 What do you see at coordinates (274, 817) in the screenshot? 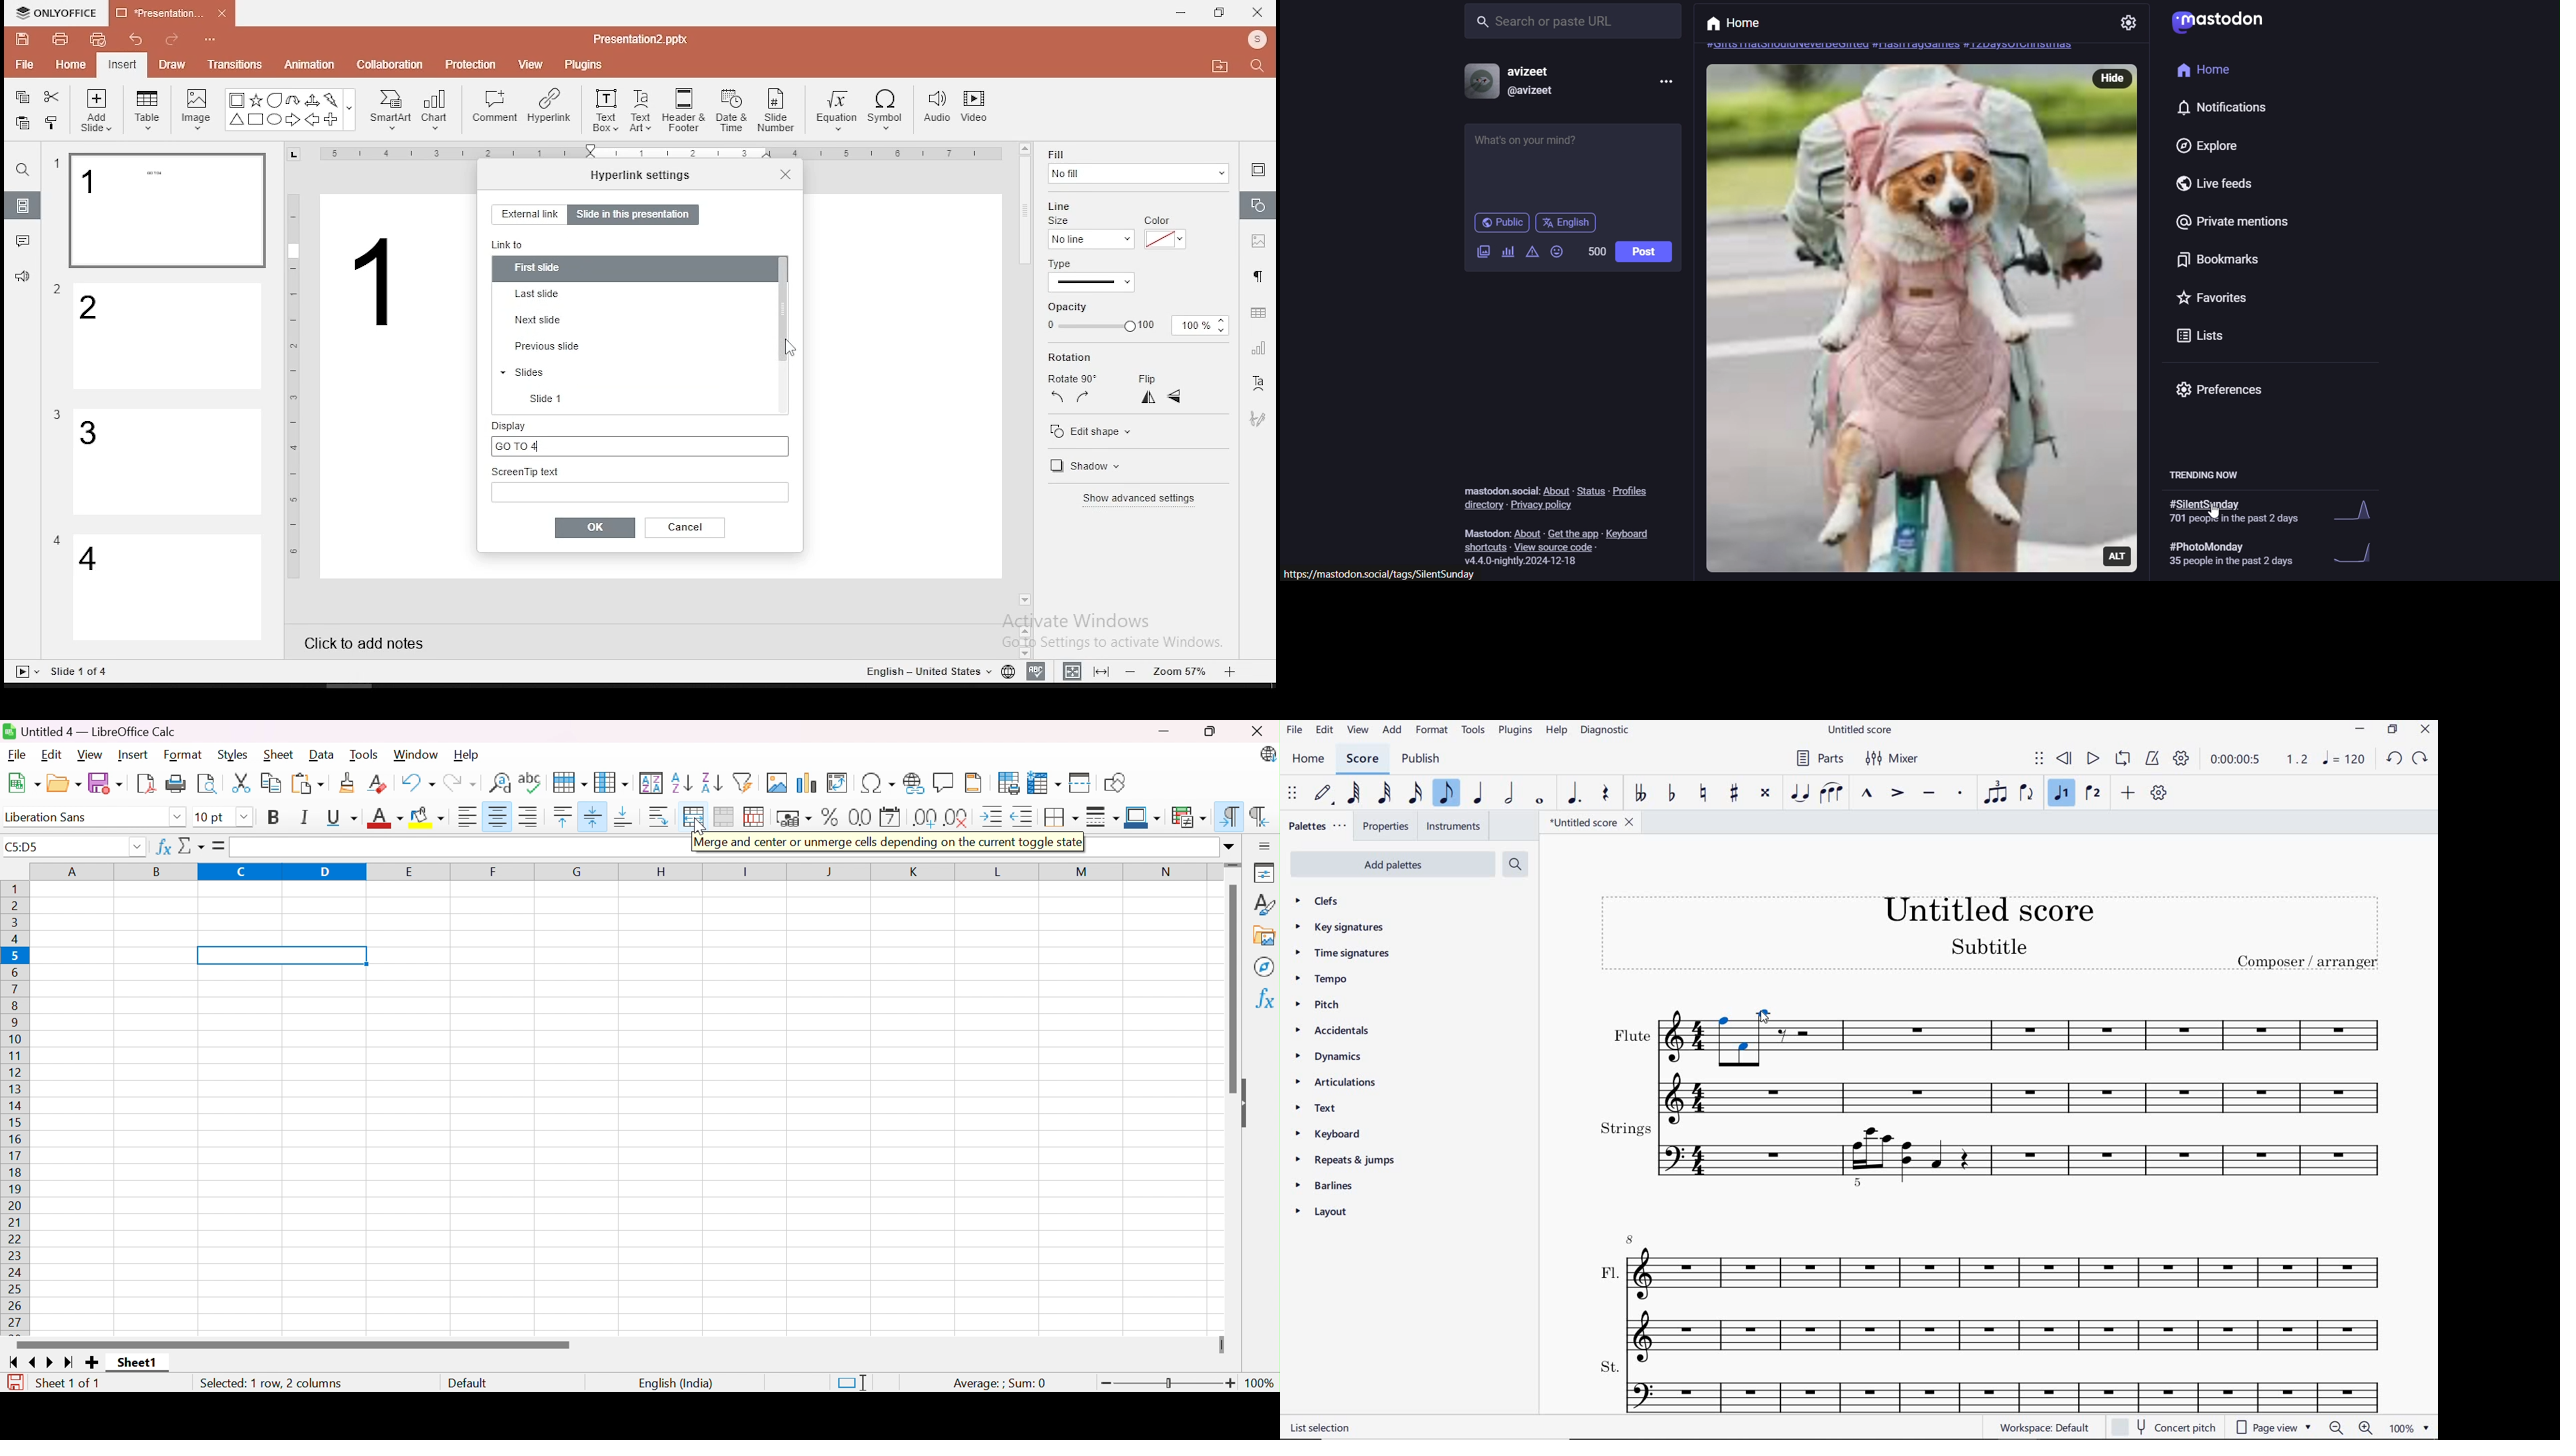
I see `Bold` at bounding box center [274, 817].